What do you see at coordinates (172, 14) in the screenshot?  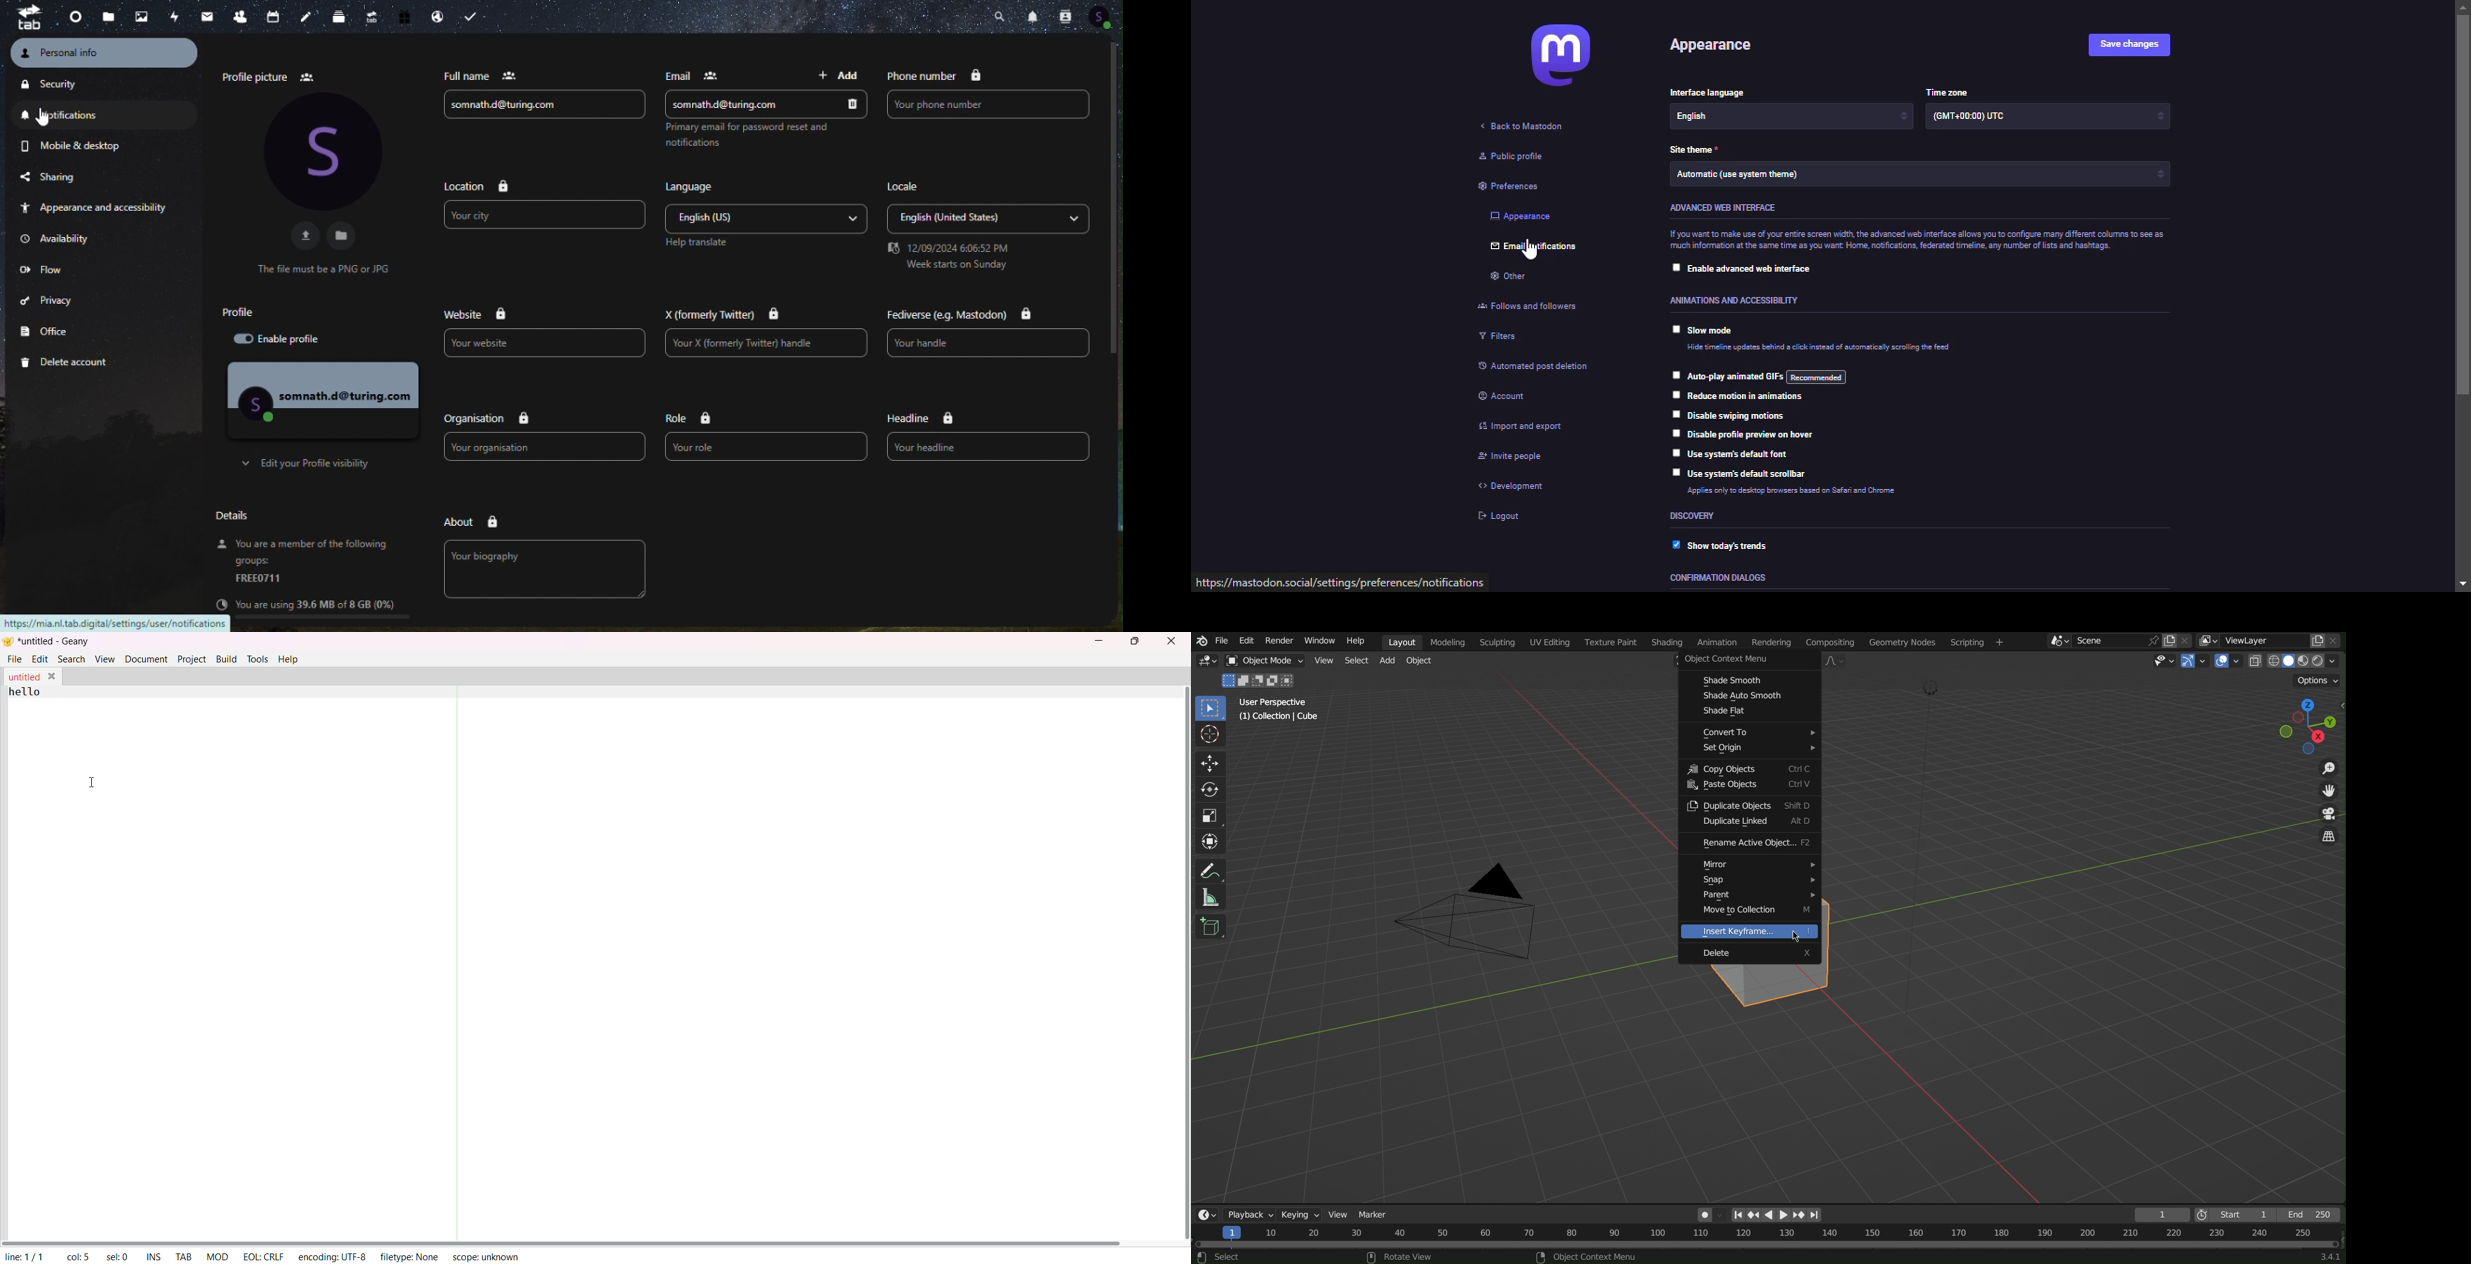 I see `activity` at bounding box center [172, 14].